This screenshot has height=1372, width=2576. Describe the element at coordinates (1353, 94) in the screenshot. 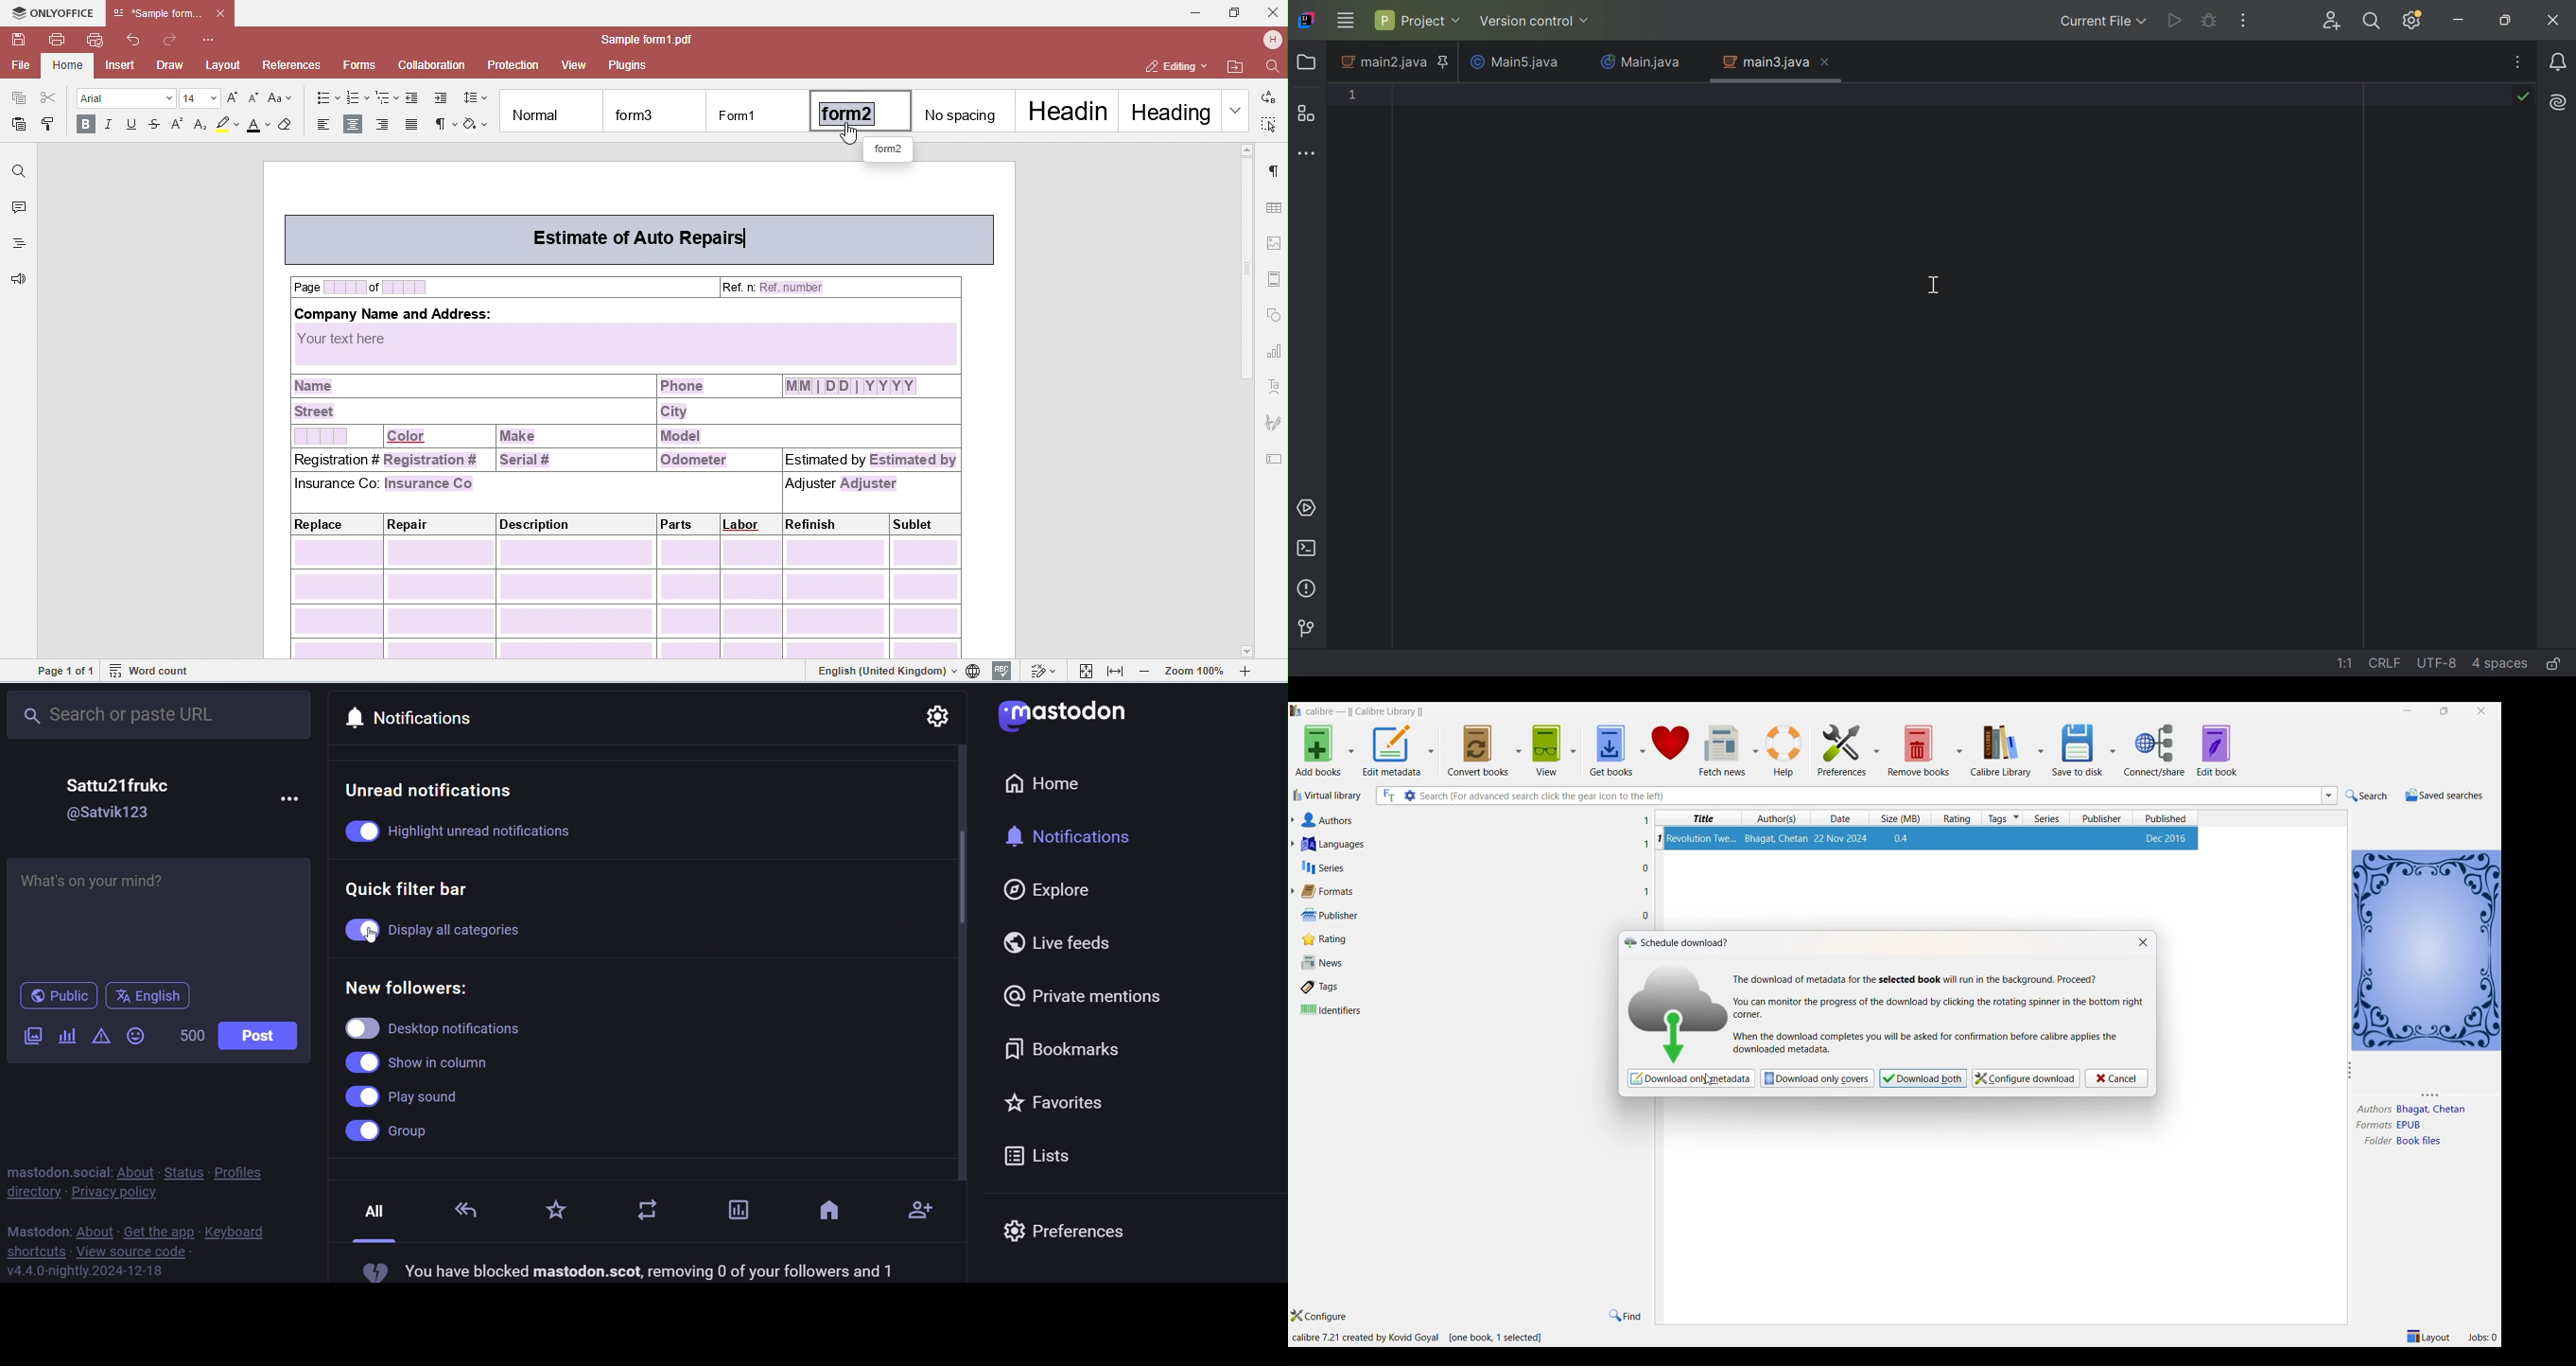

I see `1` at that location.